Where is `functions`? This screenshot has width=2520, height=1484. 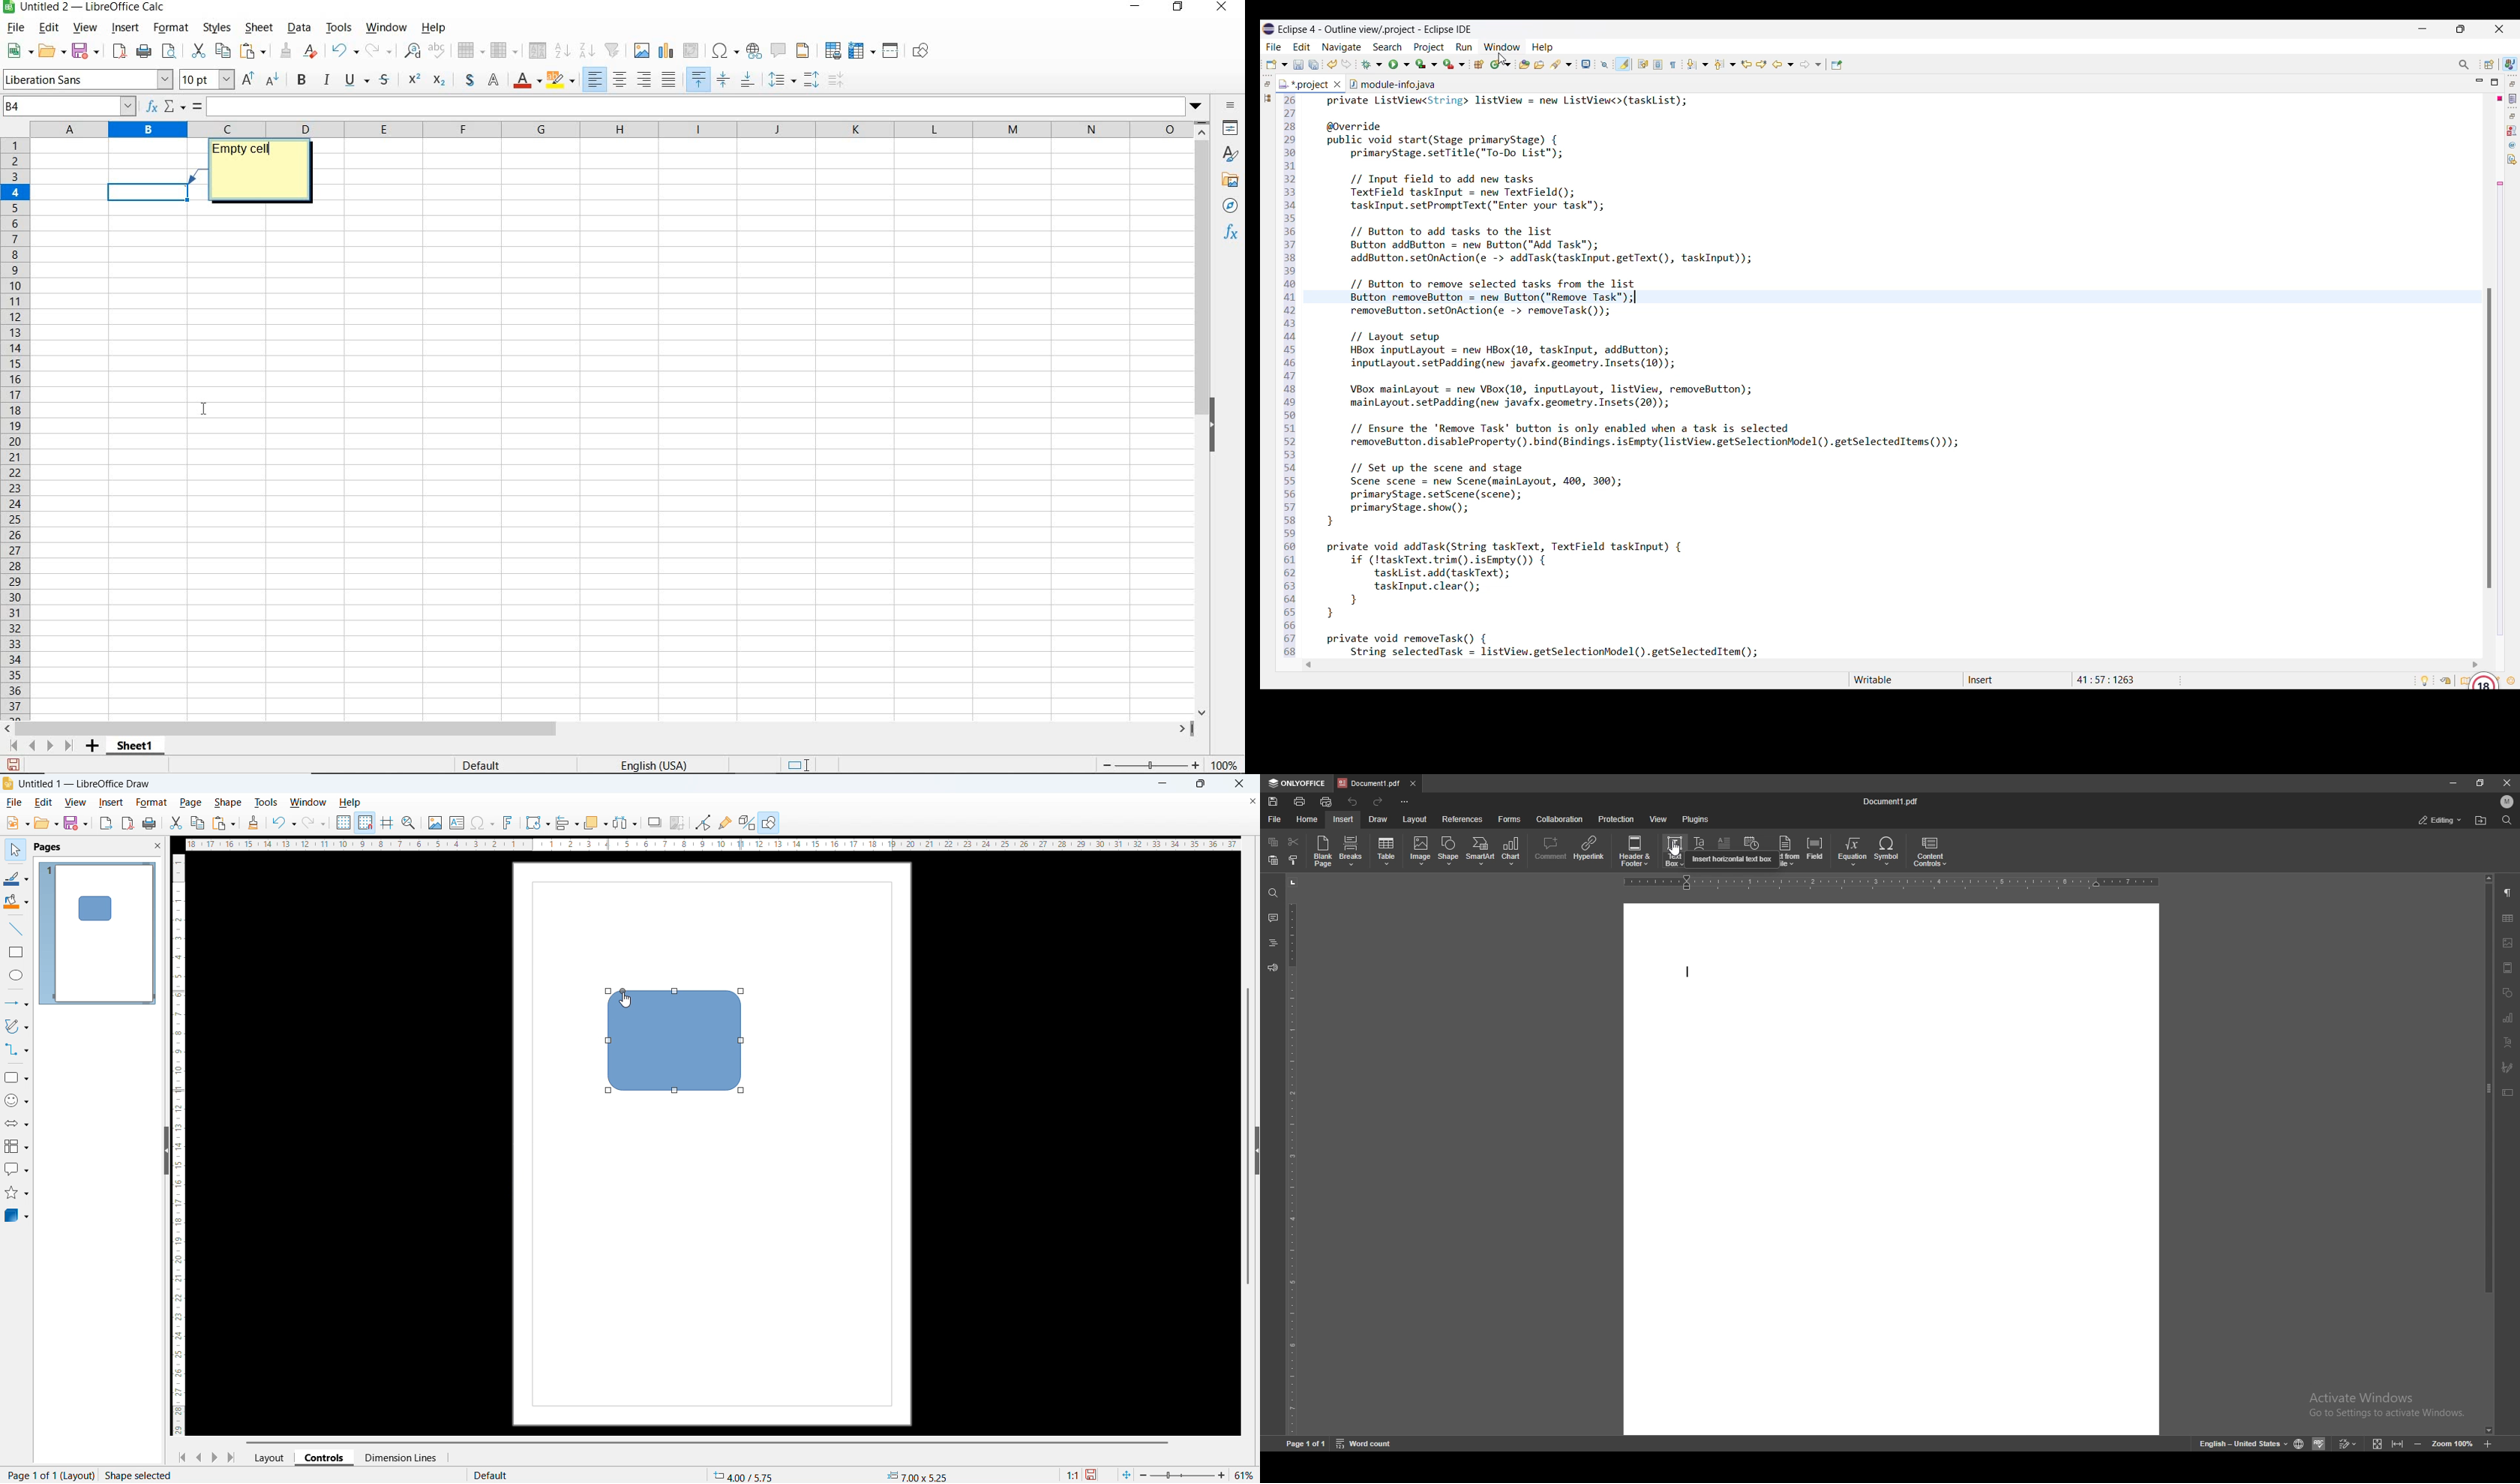
functions is located at coordinates (1233, 231).